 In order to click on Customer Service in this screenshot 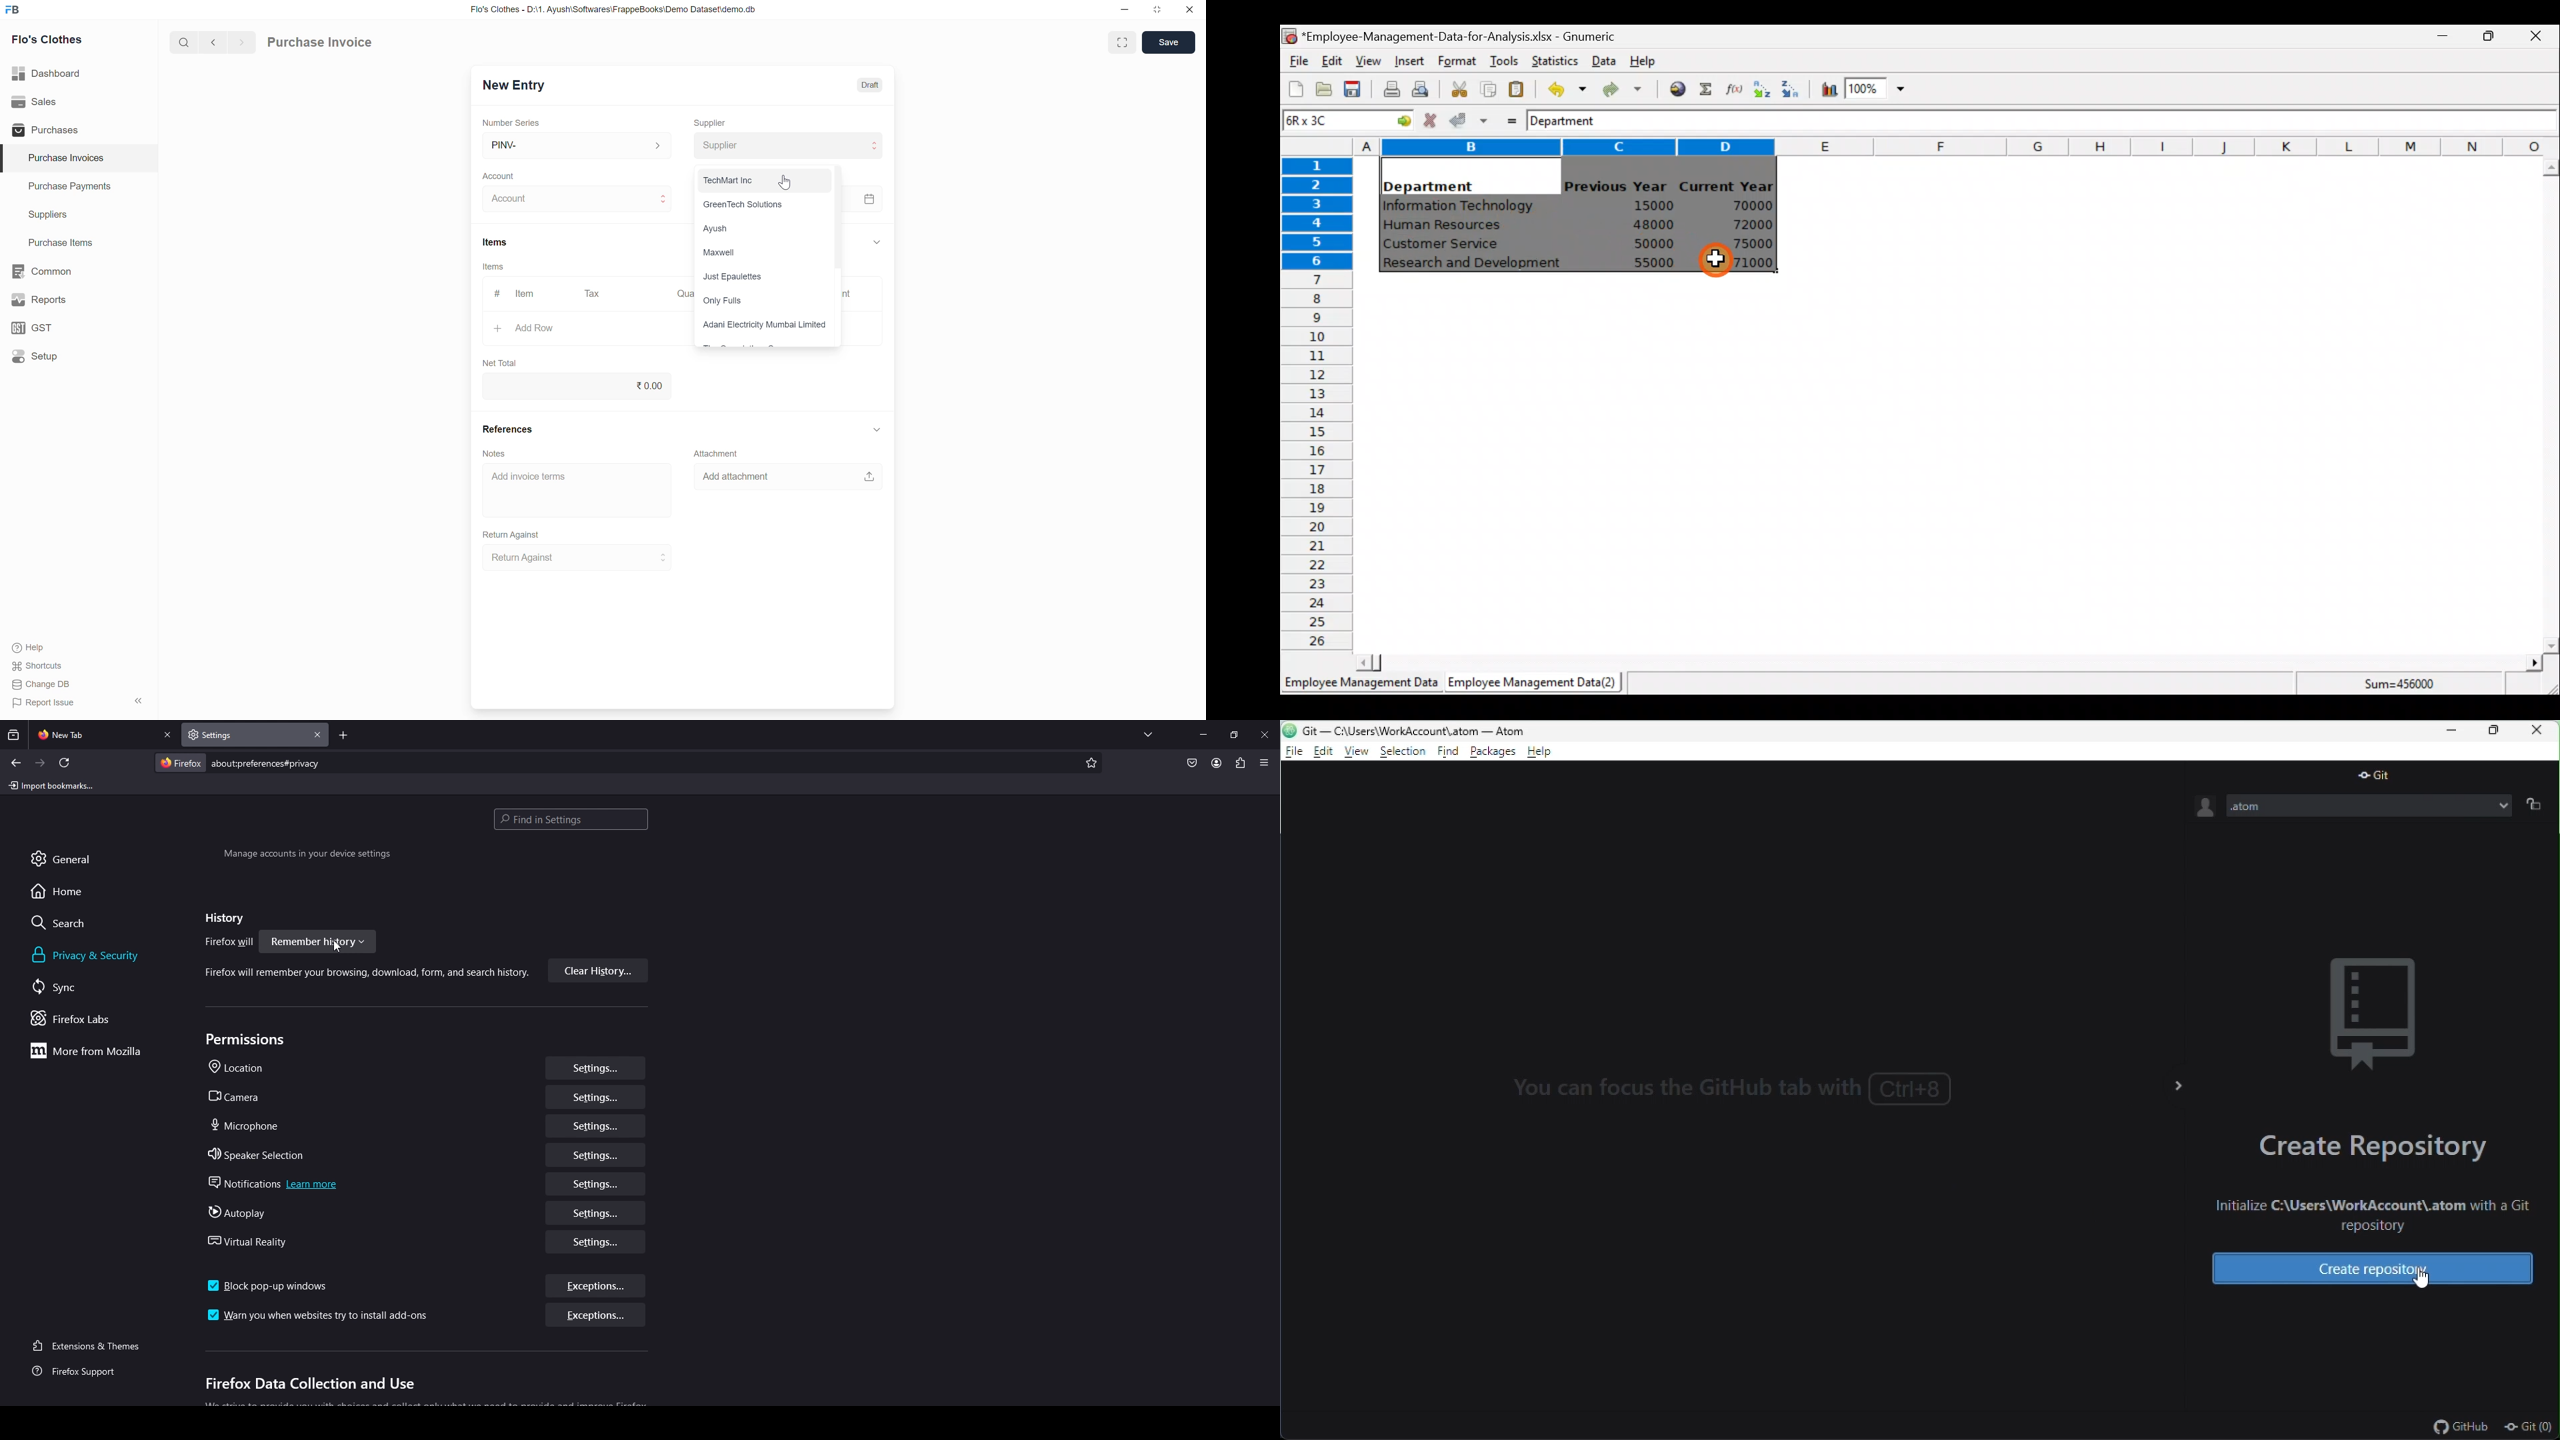, I will do `click(1444, 247)`.